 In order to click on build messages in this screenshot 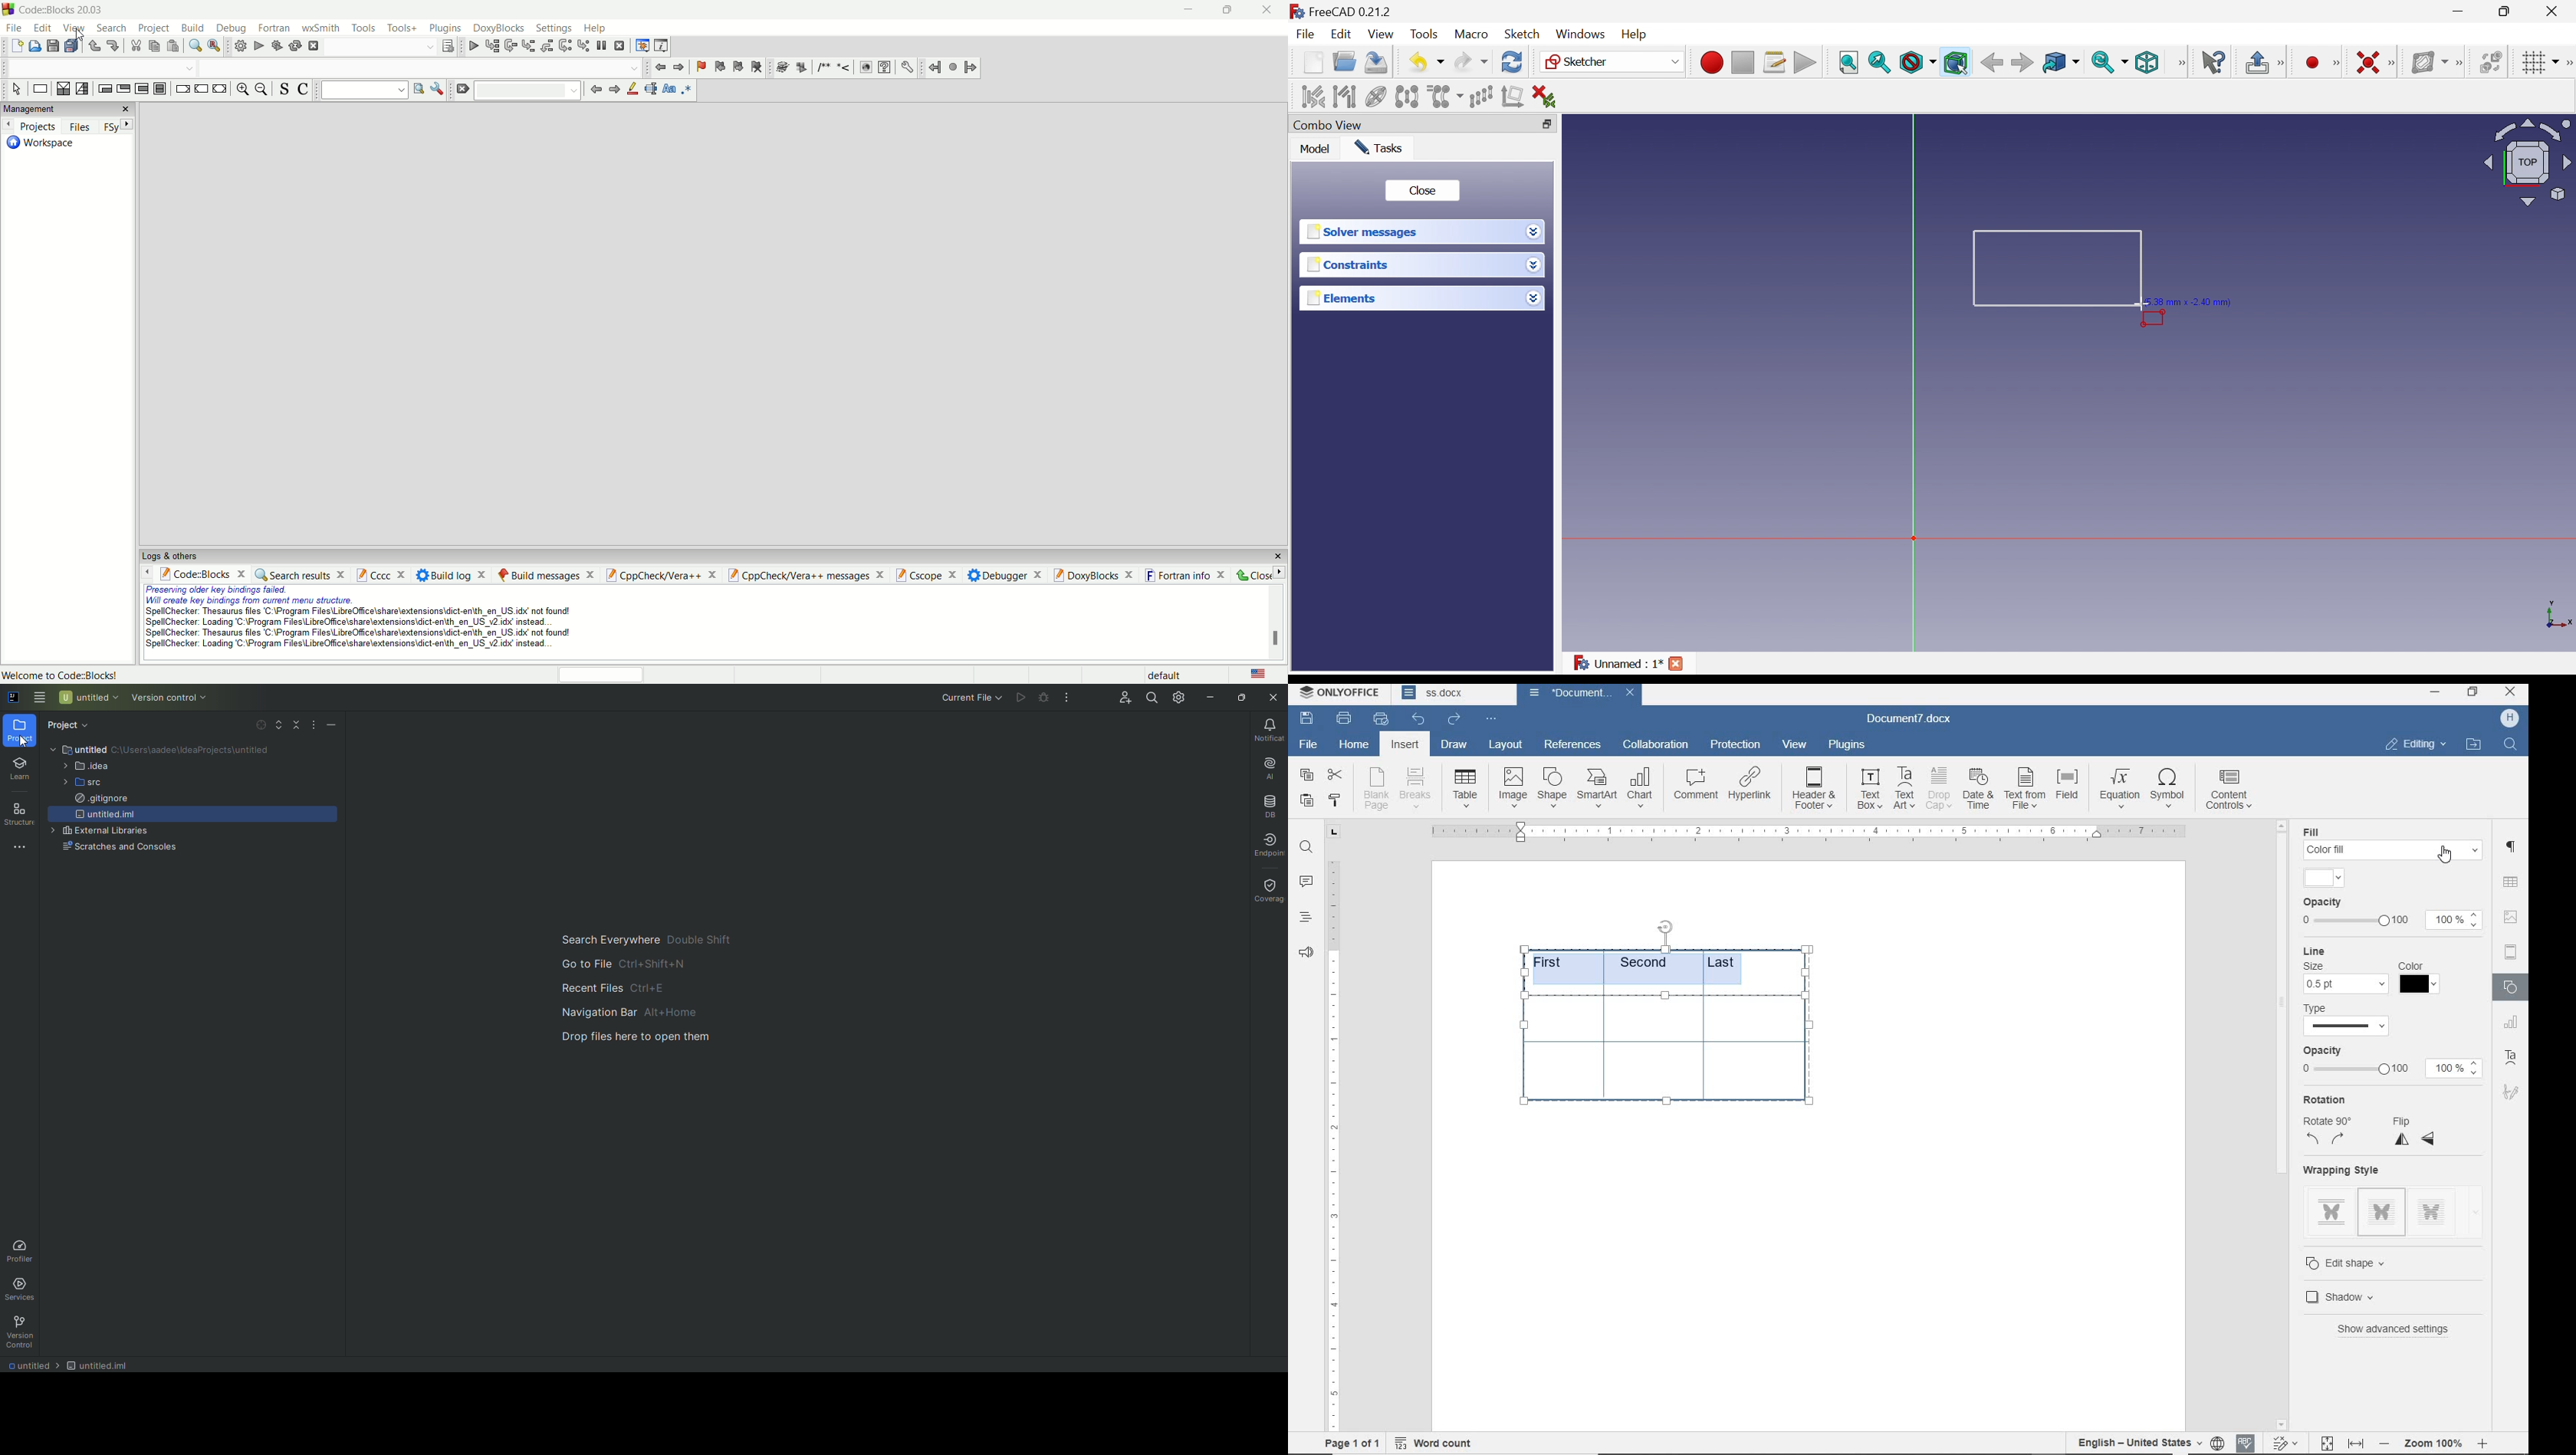, I will do `click(545, 574)`.